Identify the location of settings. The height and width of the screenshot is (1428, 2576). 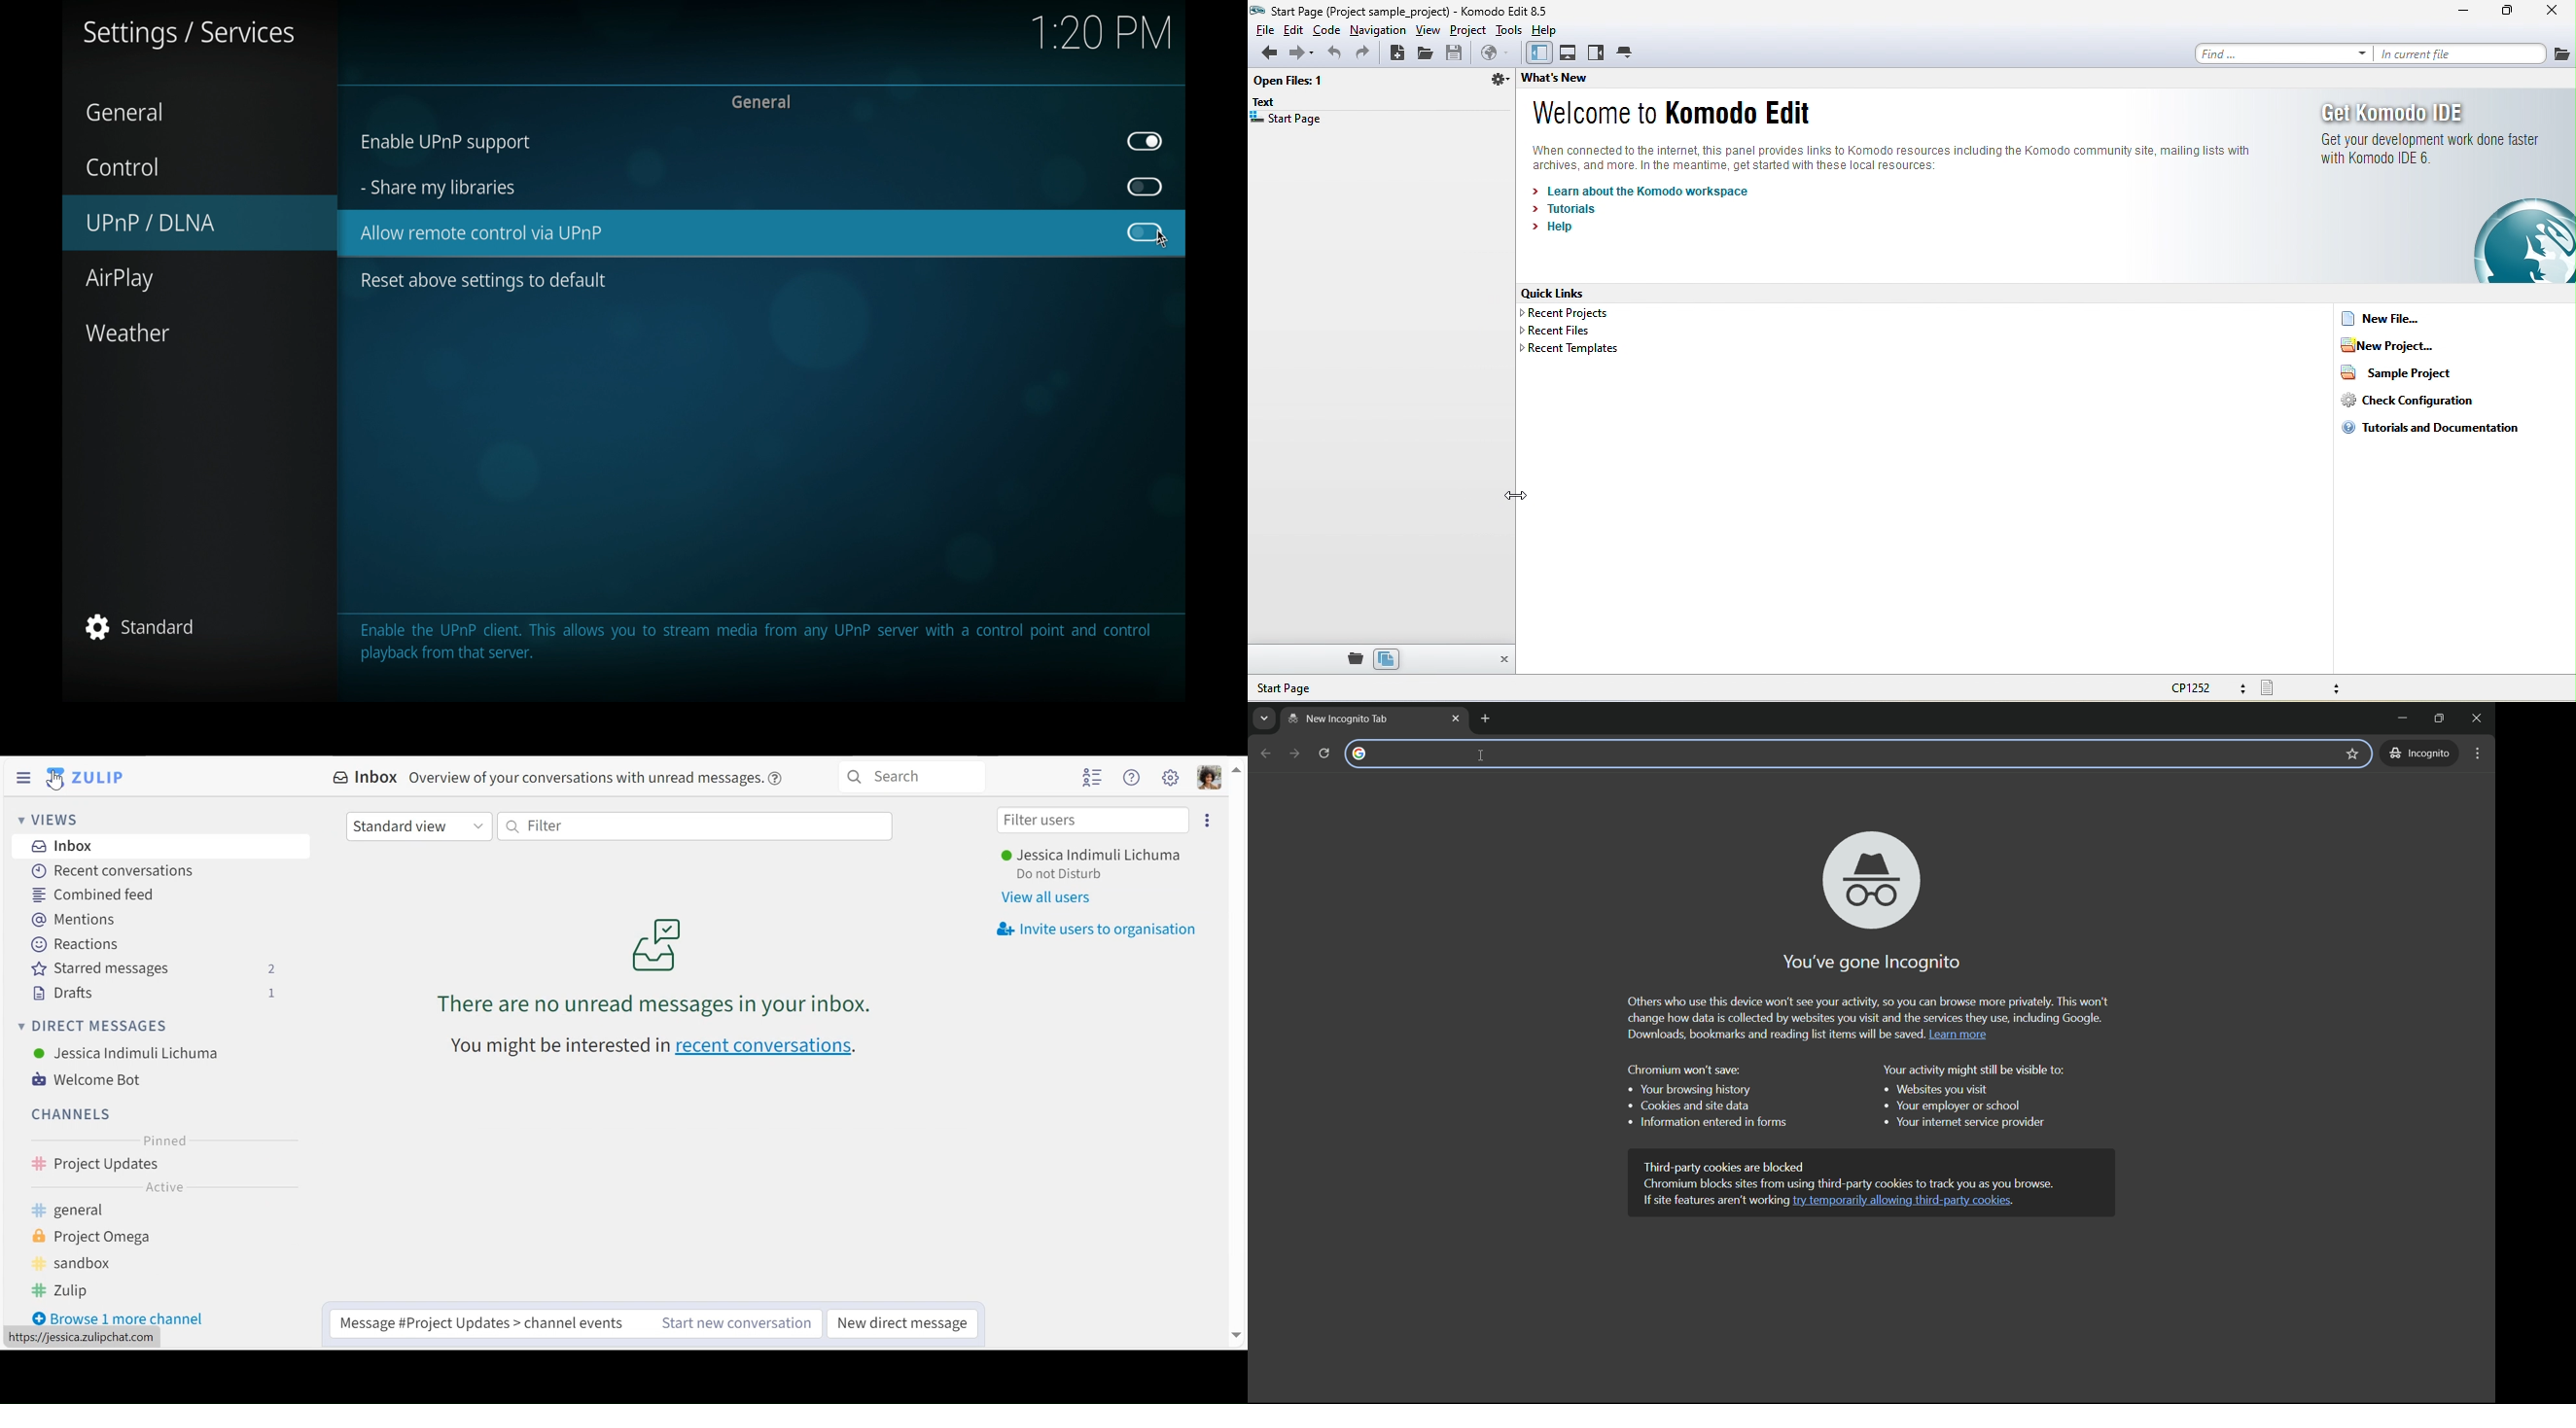
(1171, 779).